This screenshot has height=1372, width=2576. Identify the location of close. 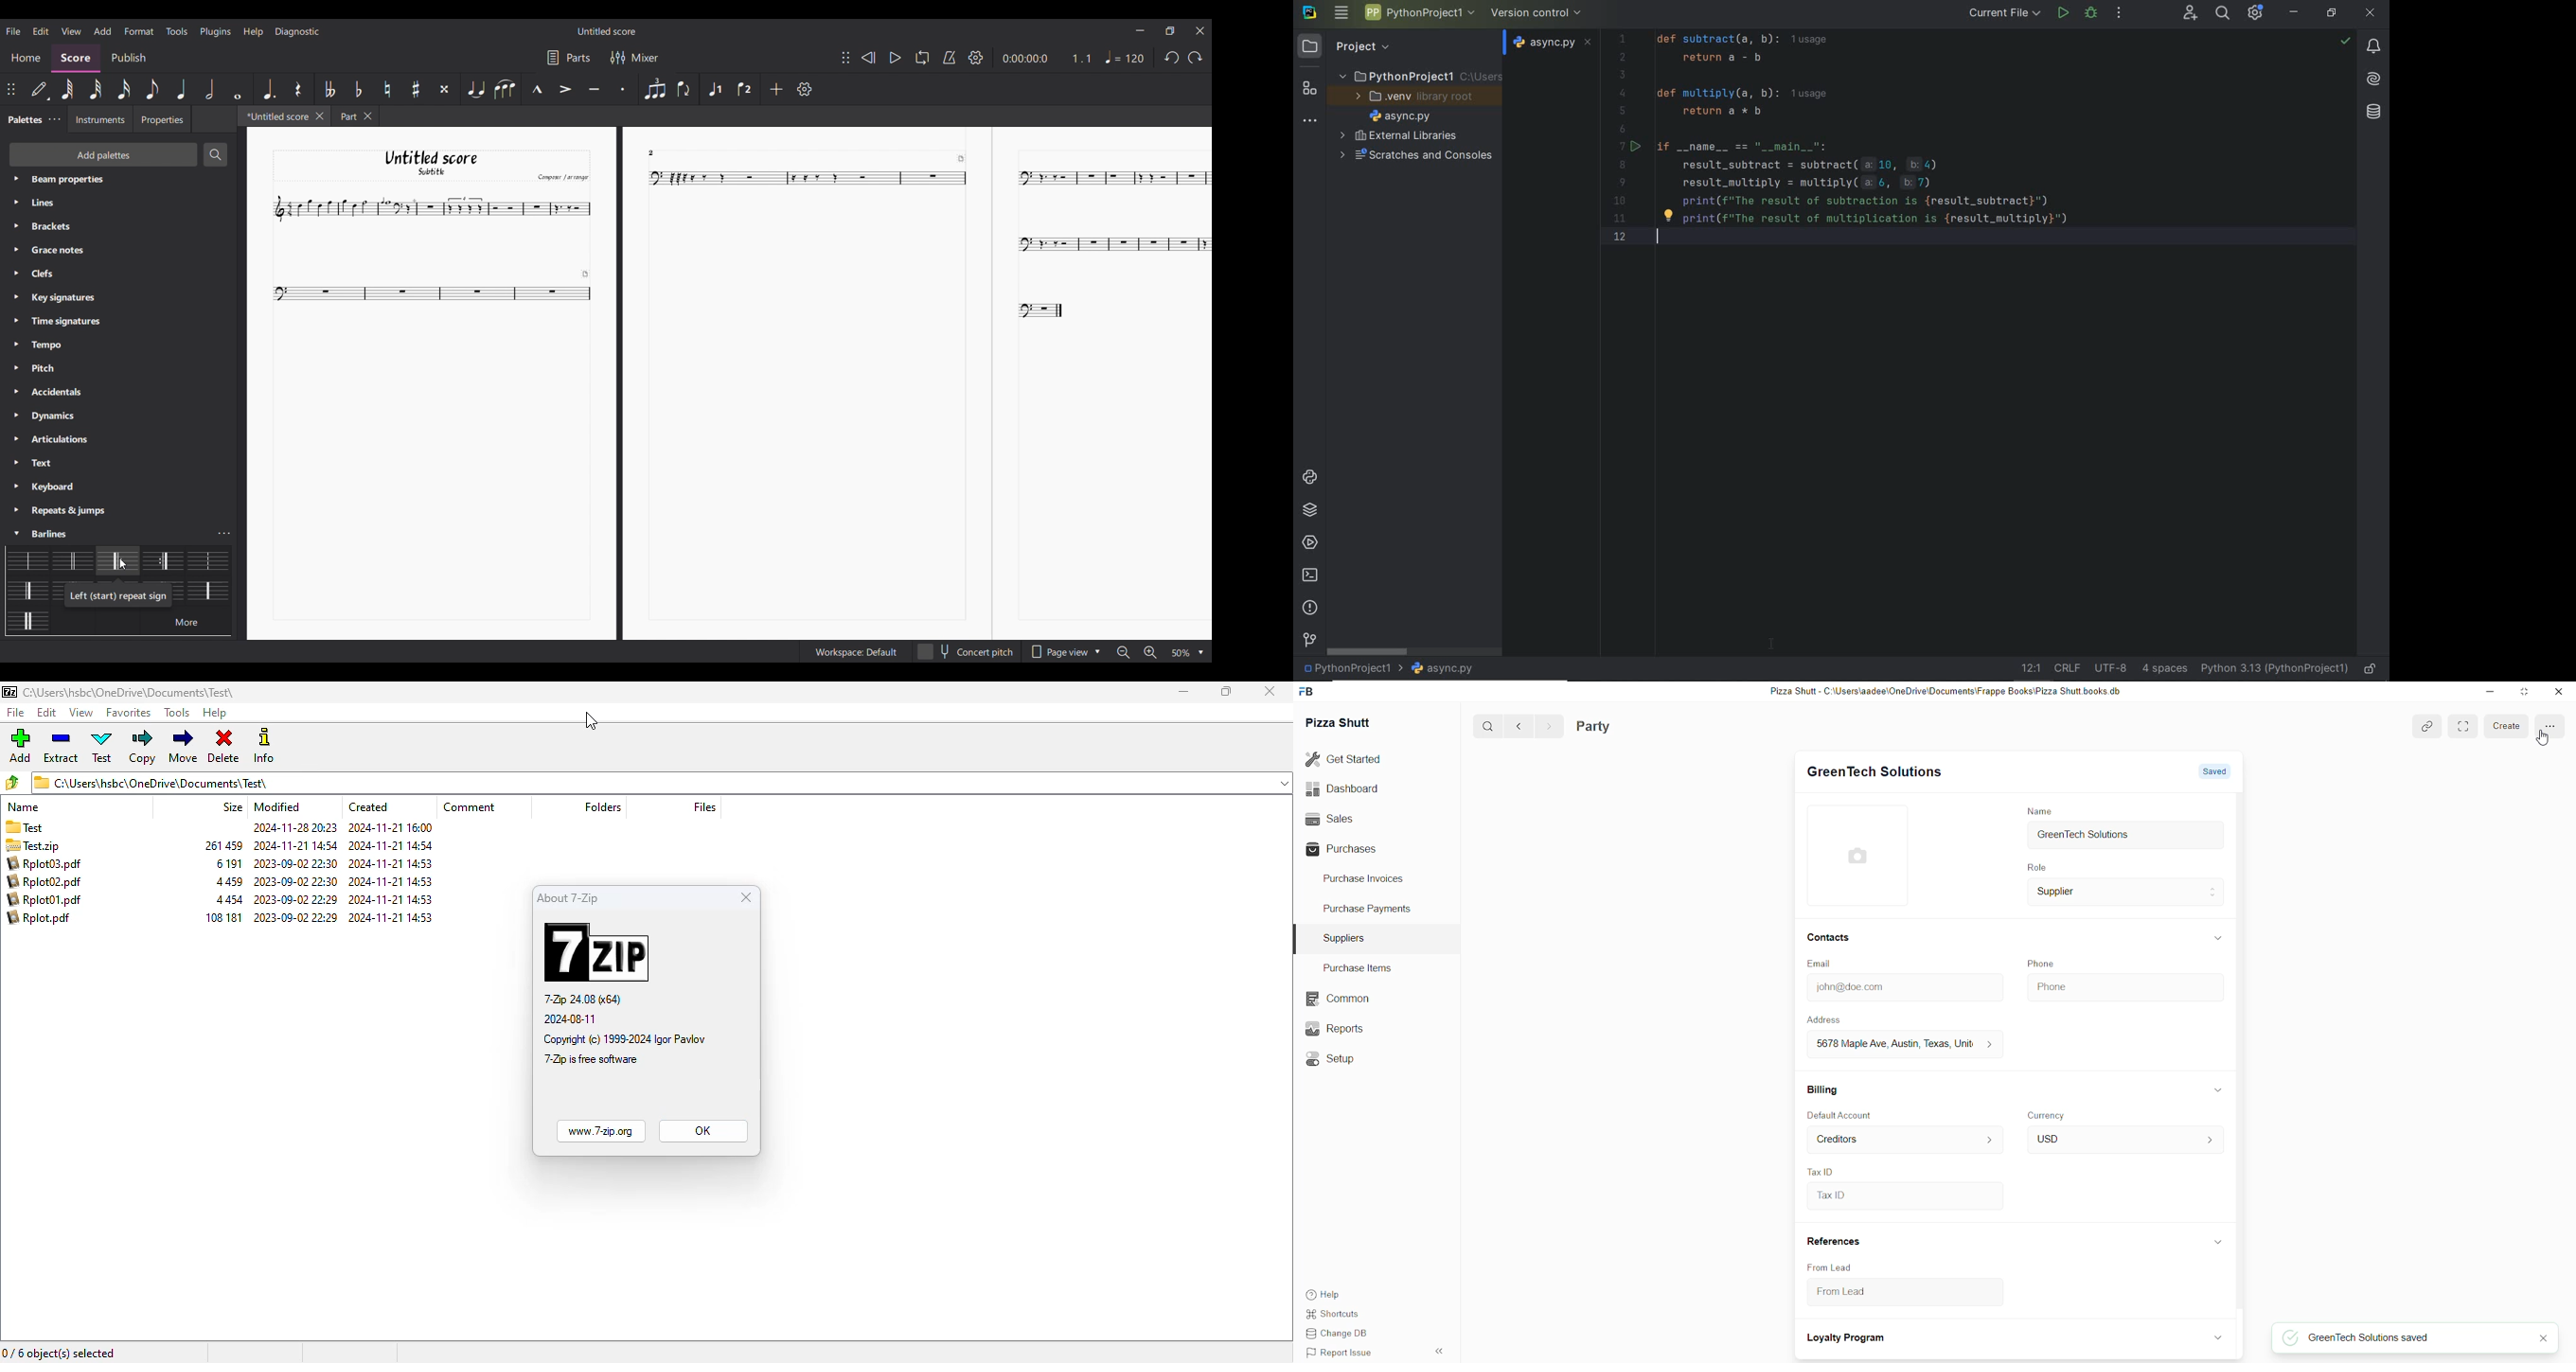
(2558, 692).